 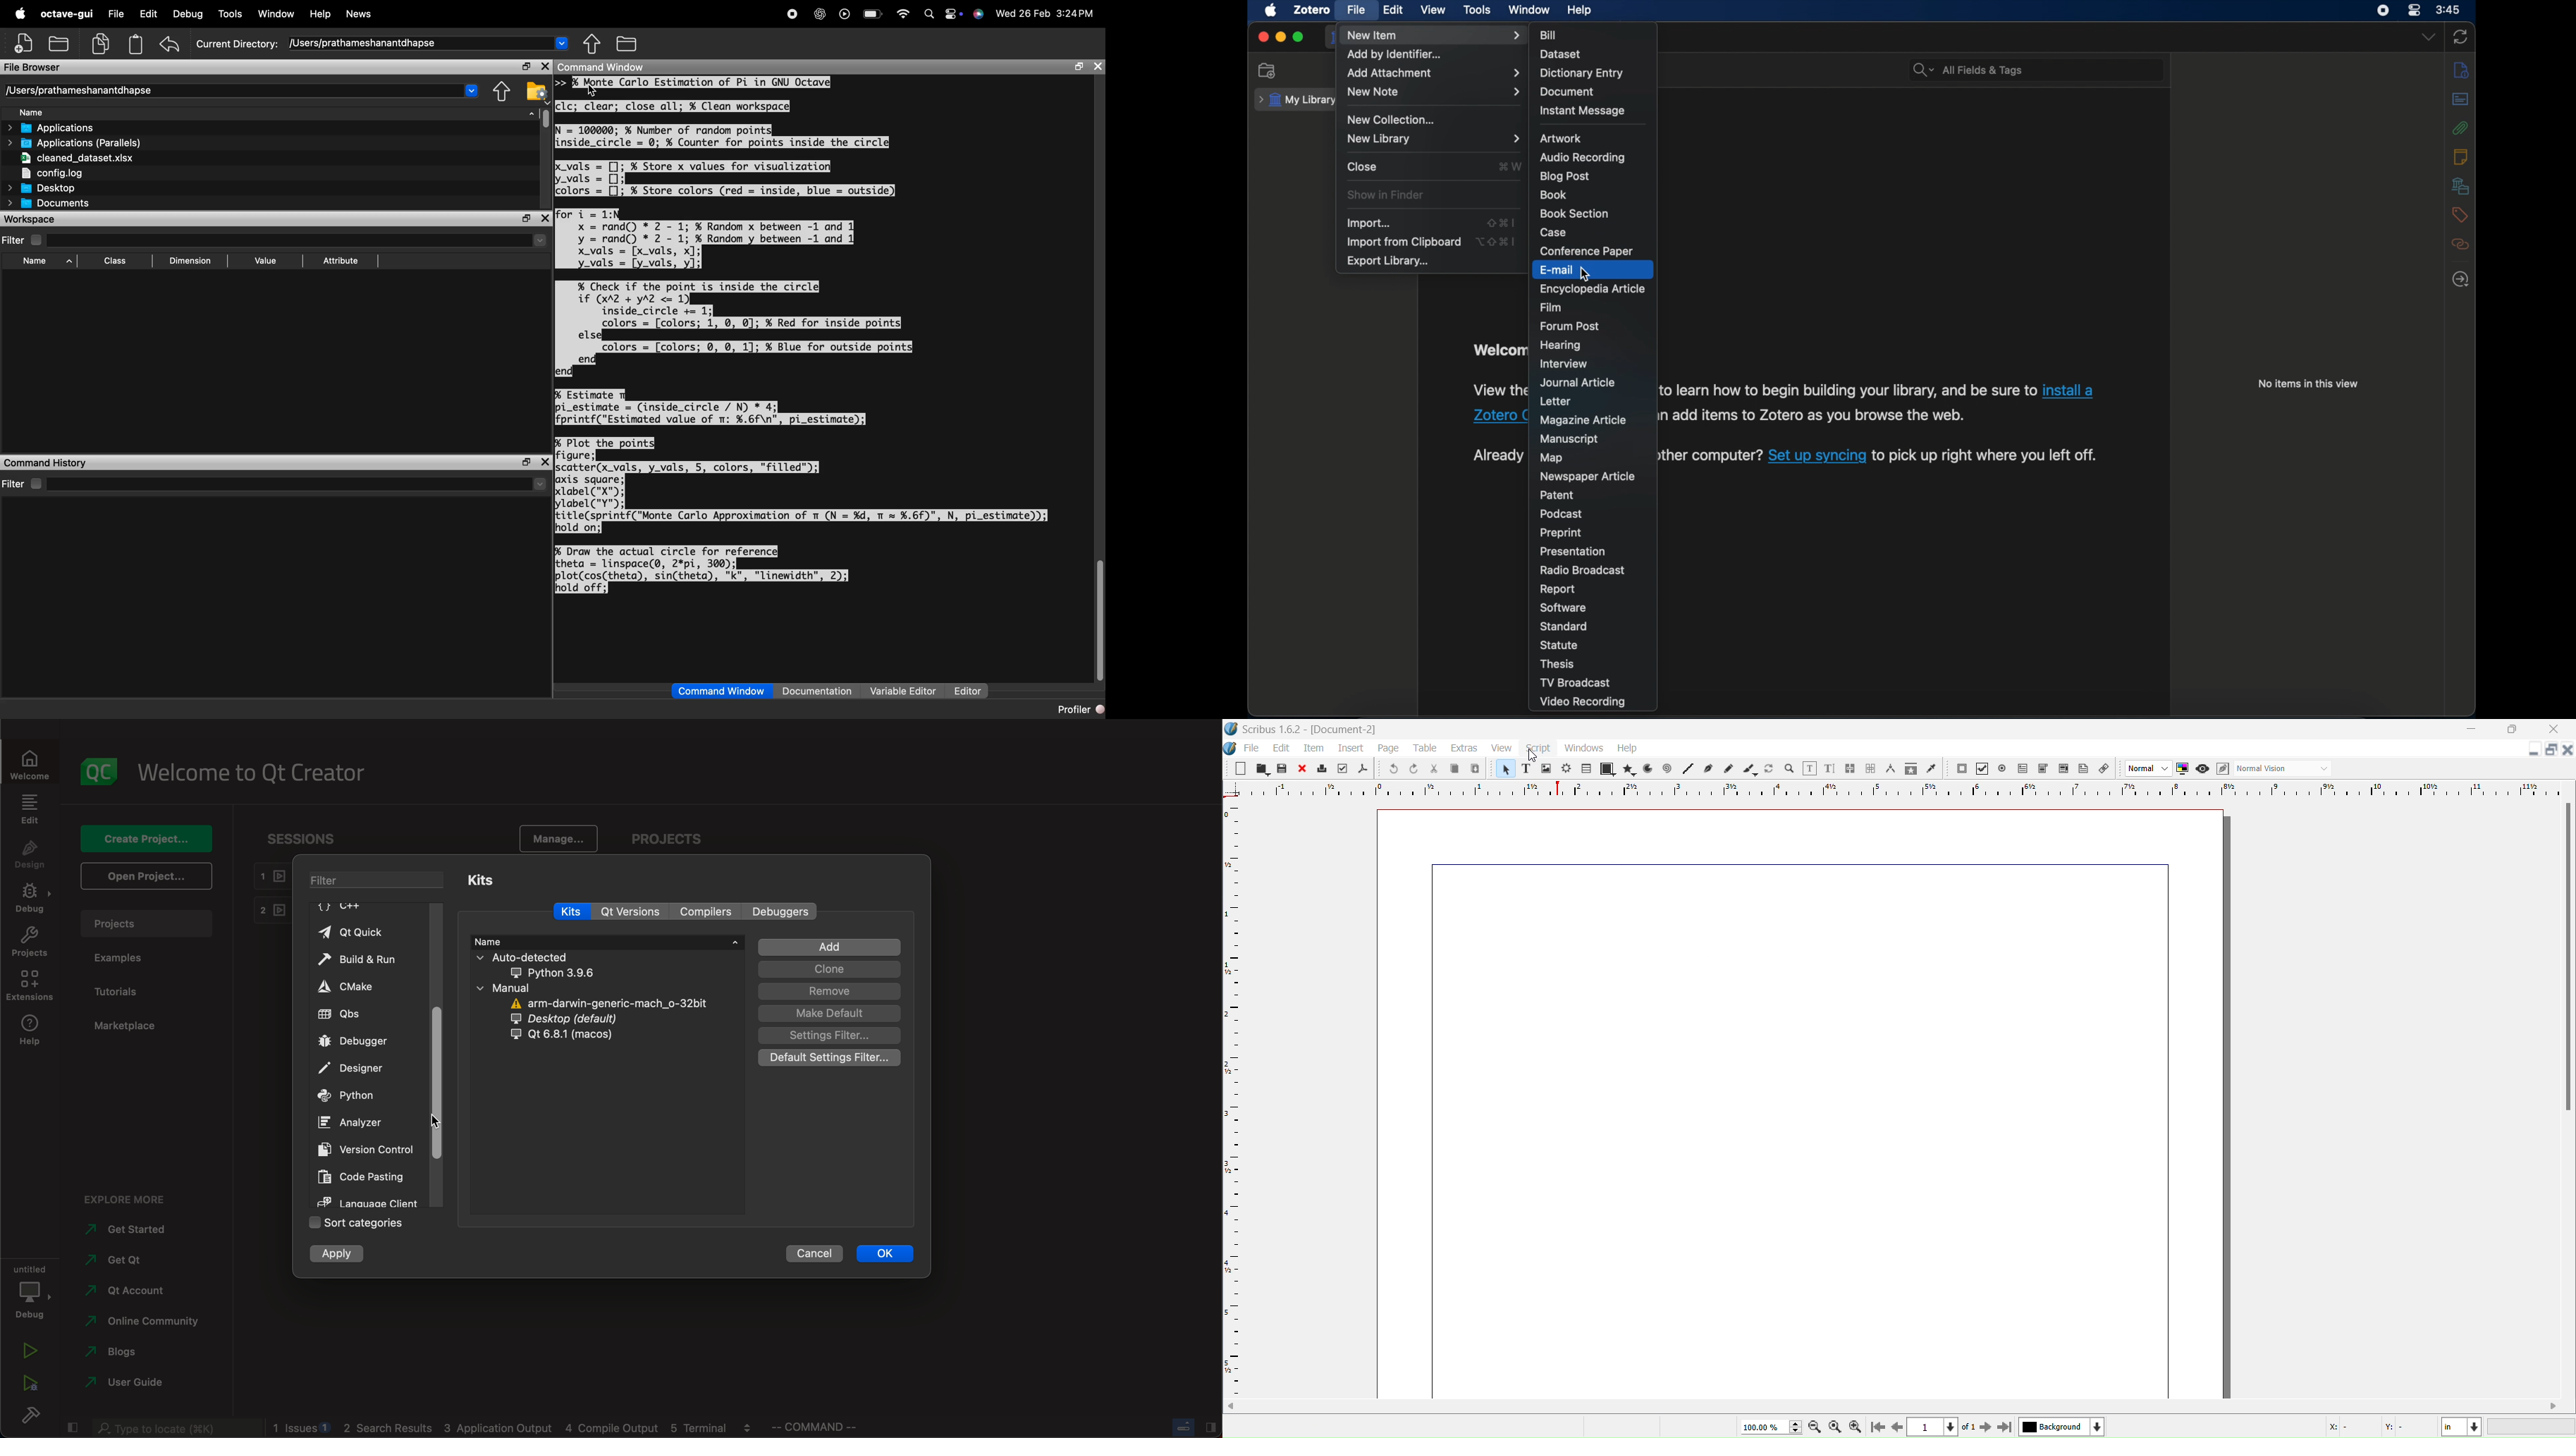 I want to click on blogs, so click(x=121, y=1351).